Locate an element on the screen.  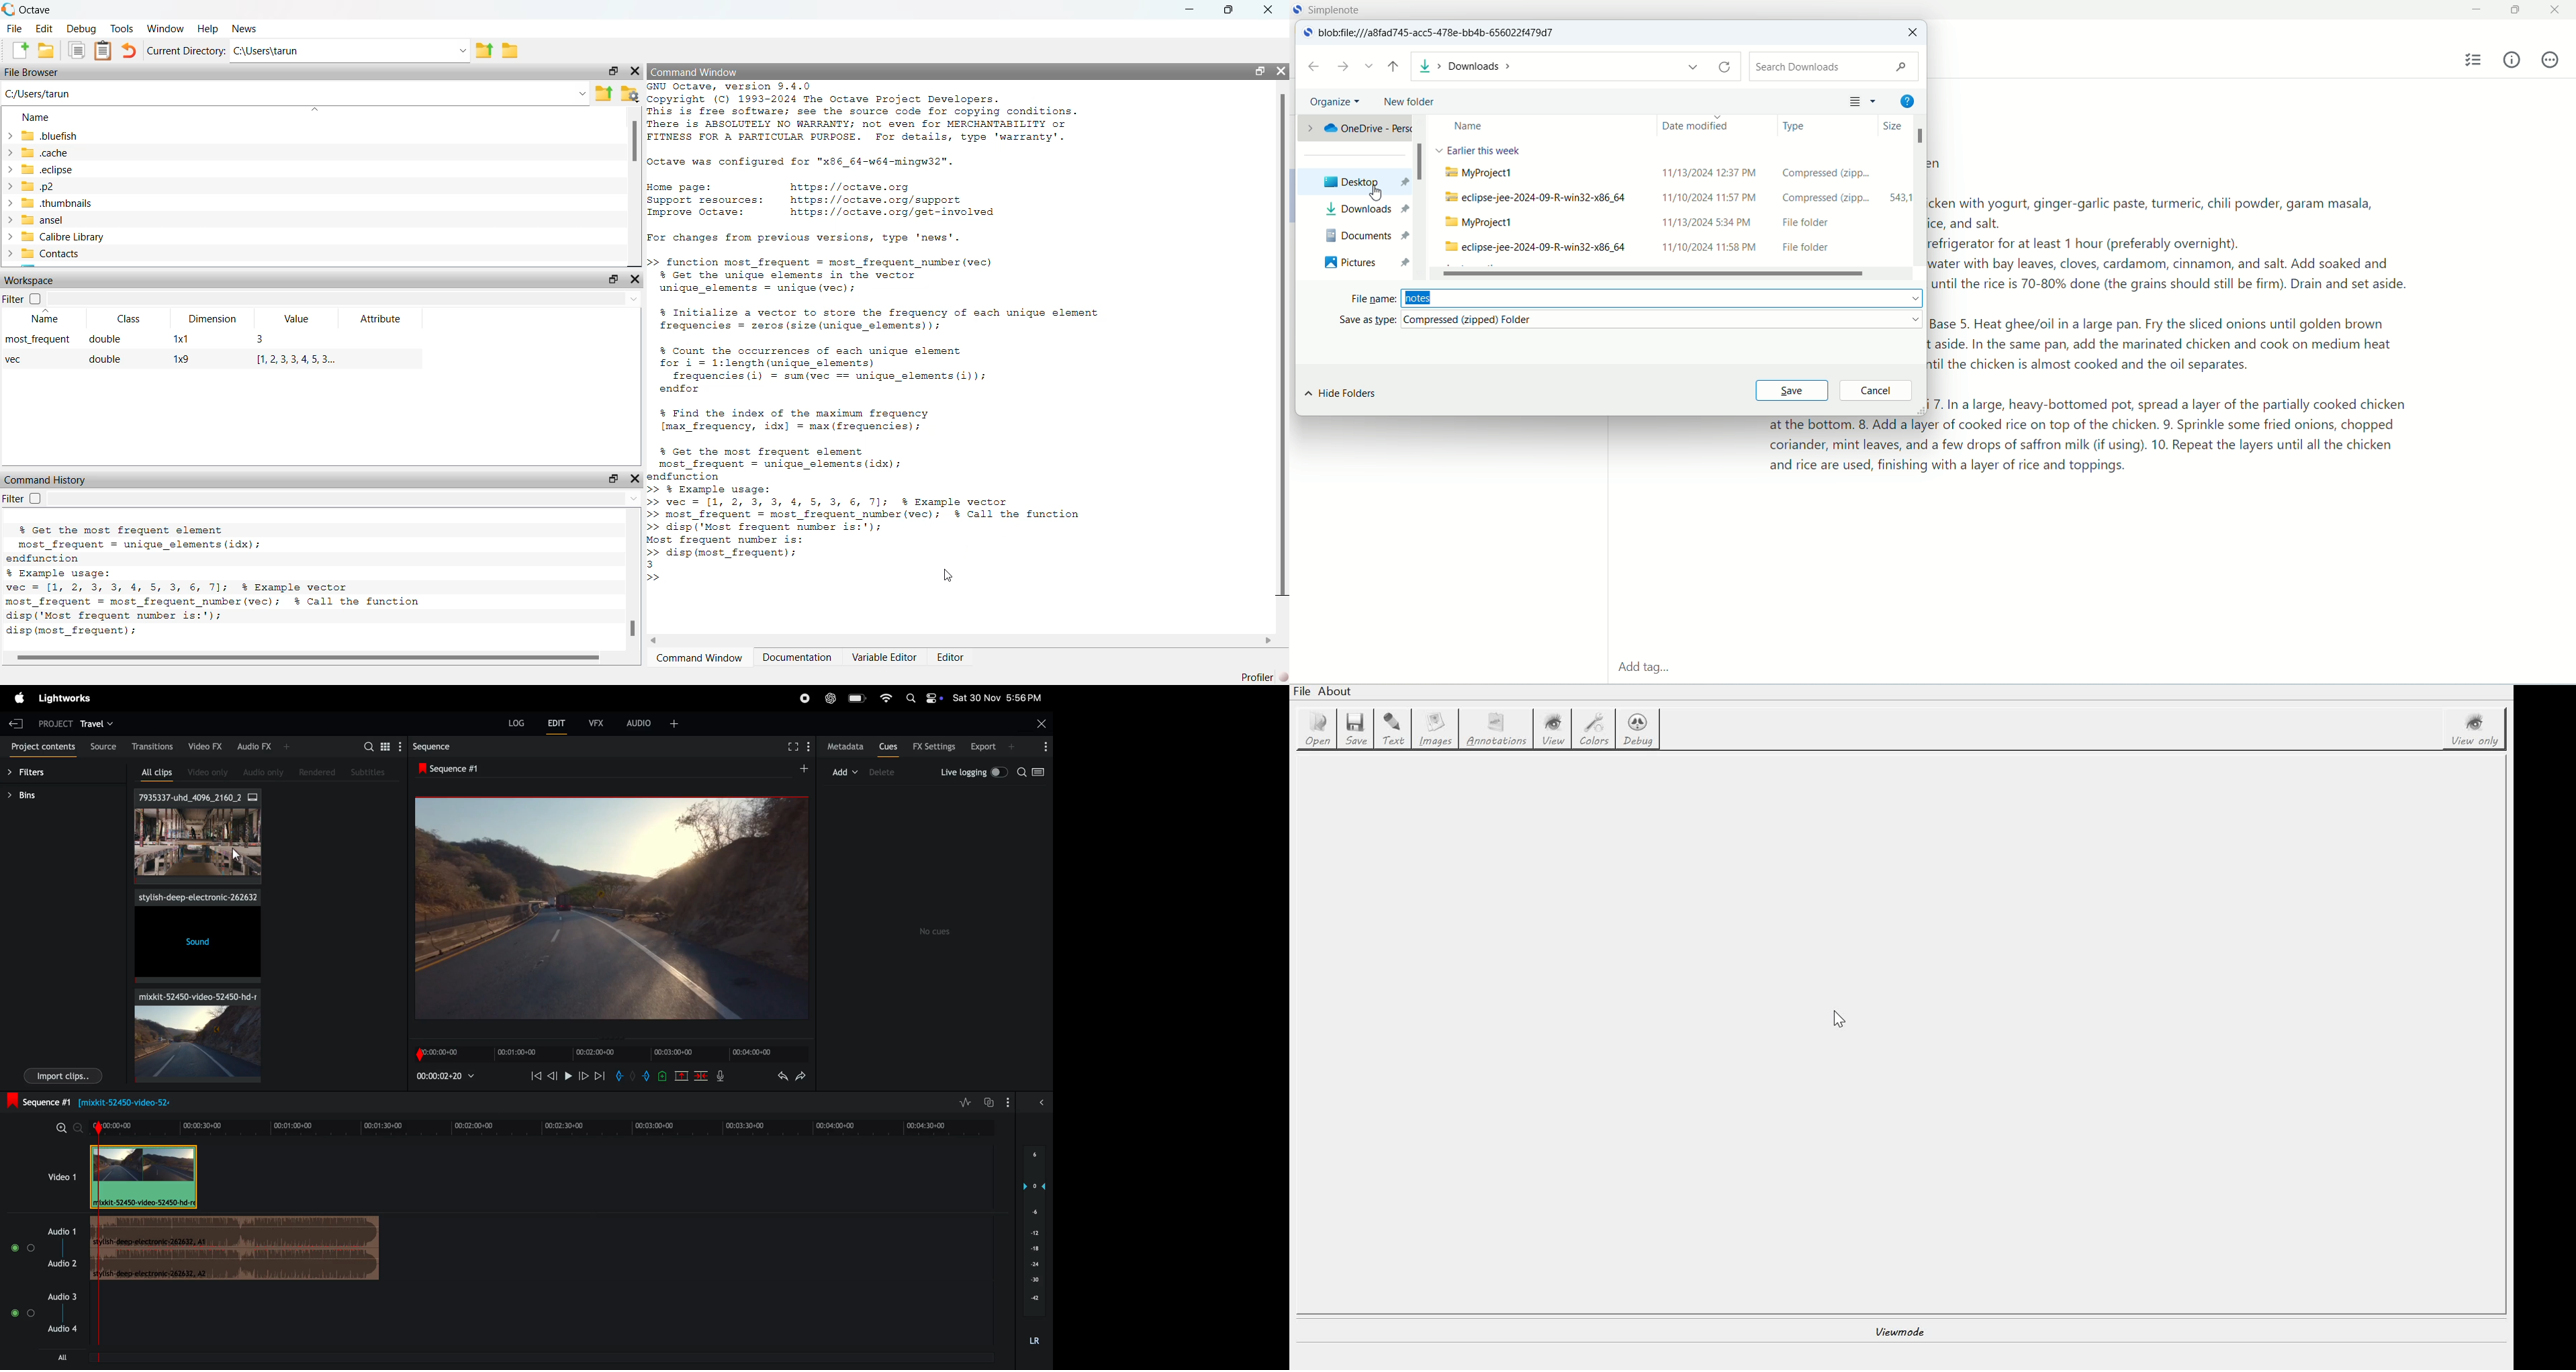
Fx settings is located at coordinates (934, 747).